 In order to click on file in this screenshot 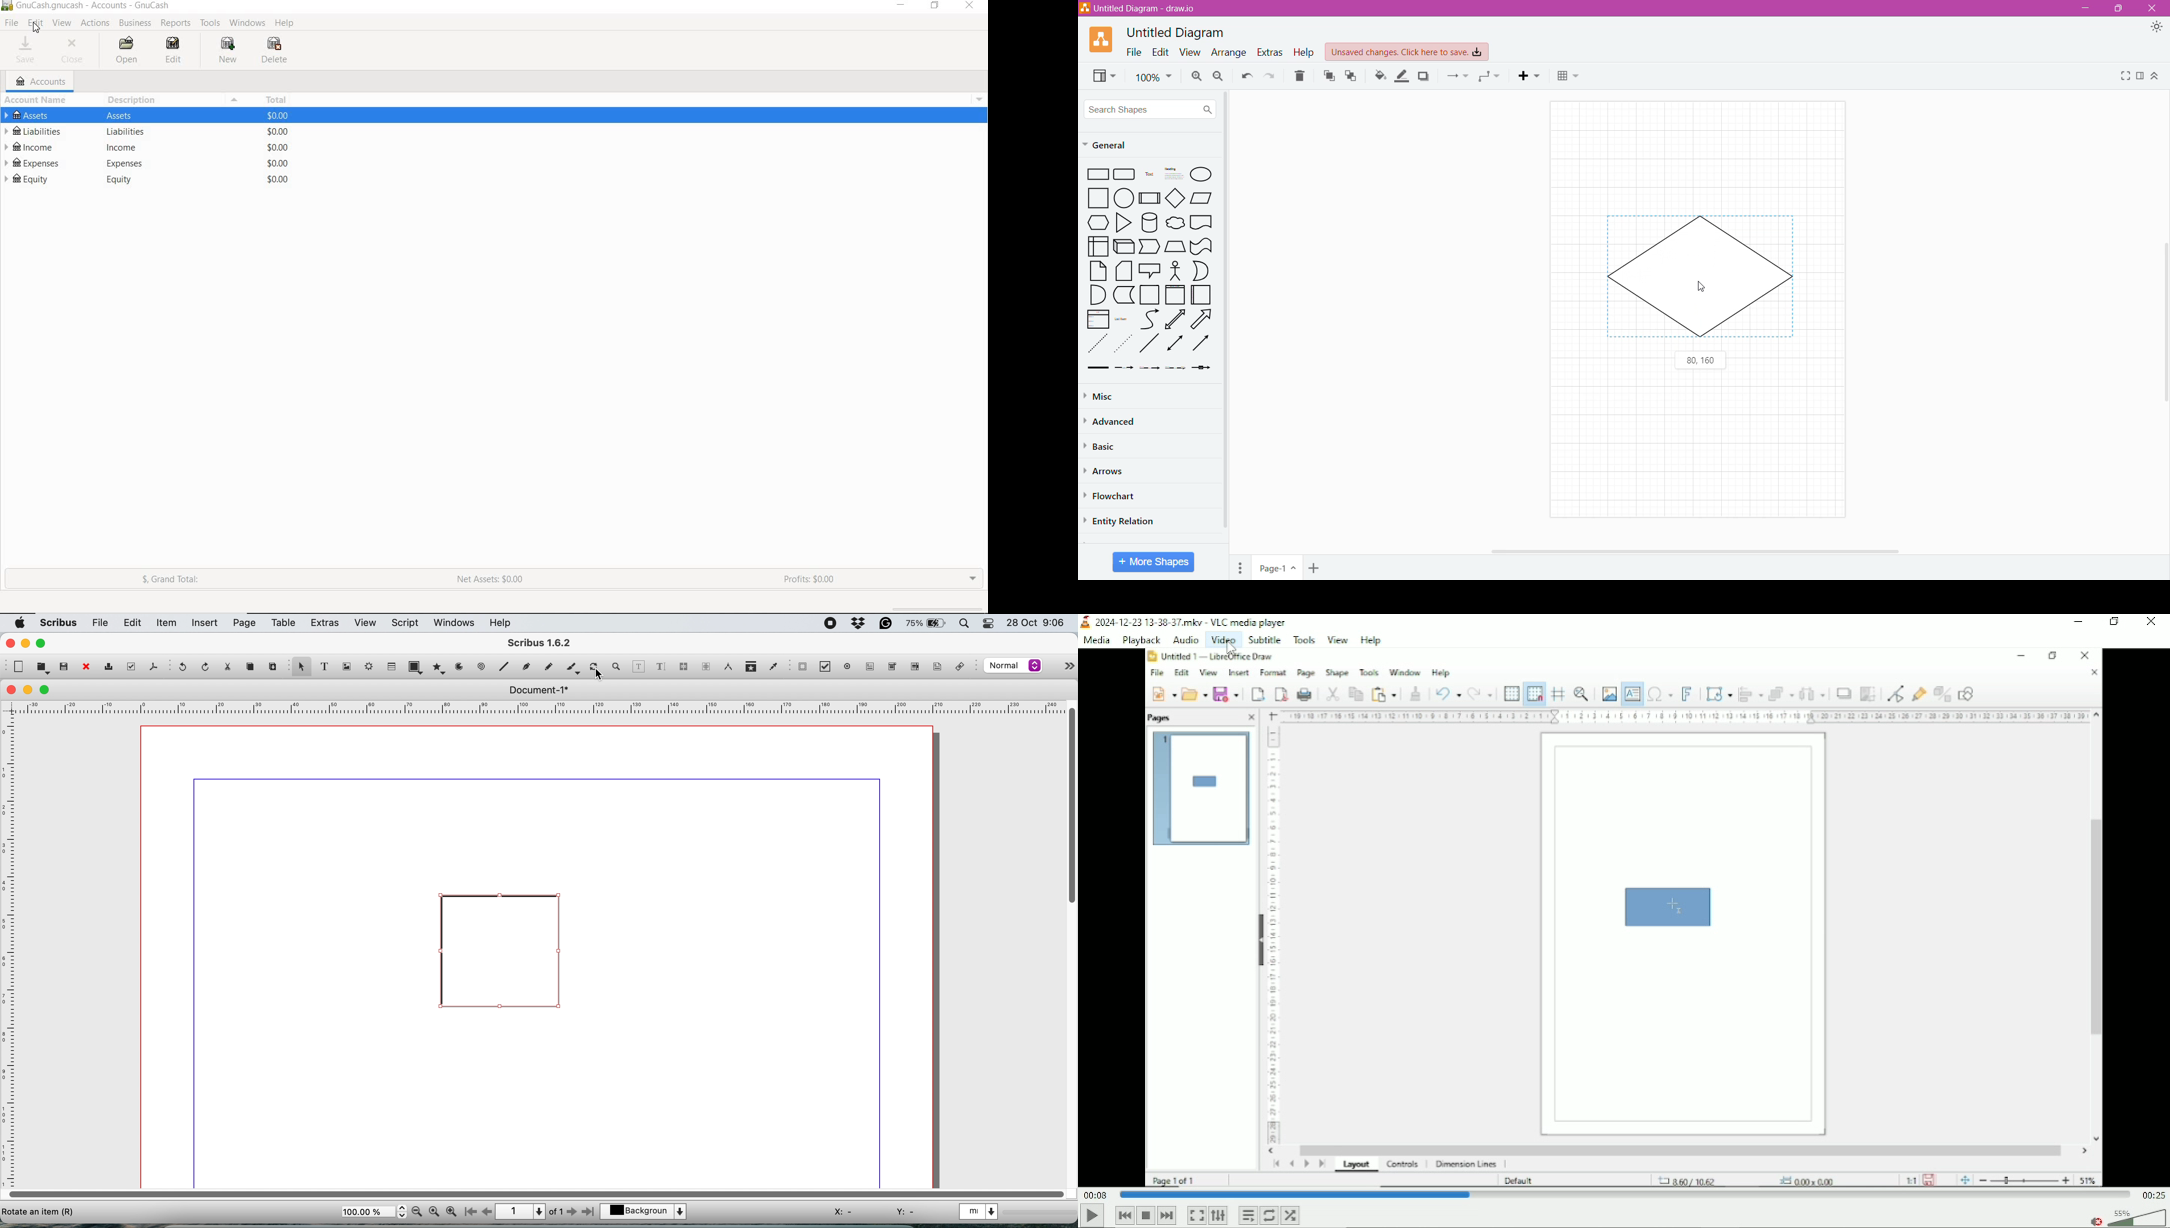, I will do `click(101, 623)`.